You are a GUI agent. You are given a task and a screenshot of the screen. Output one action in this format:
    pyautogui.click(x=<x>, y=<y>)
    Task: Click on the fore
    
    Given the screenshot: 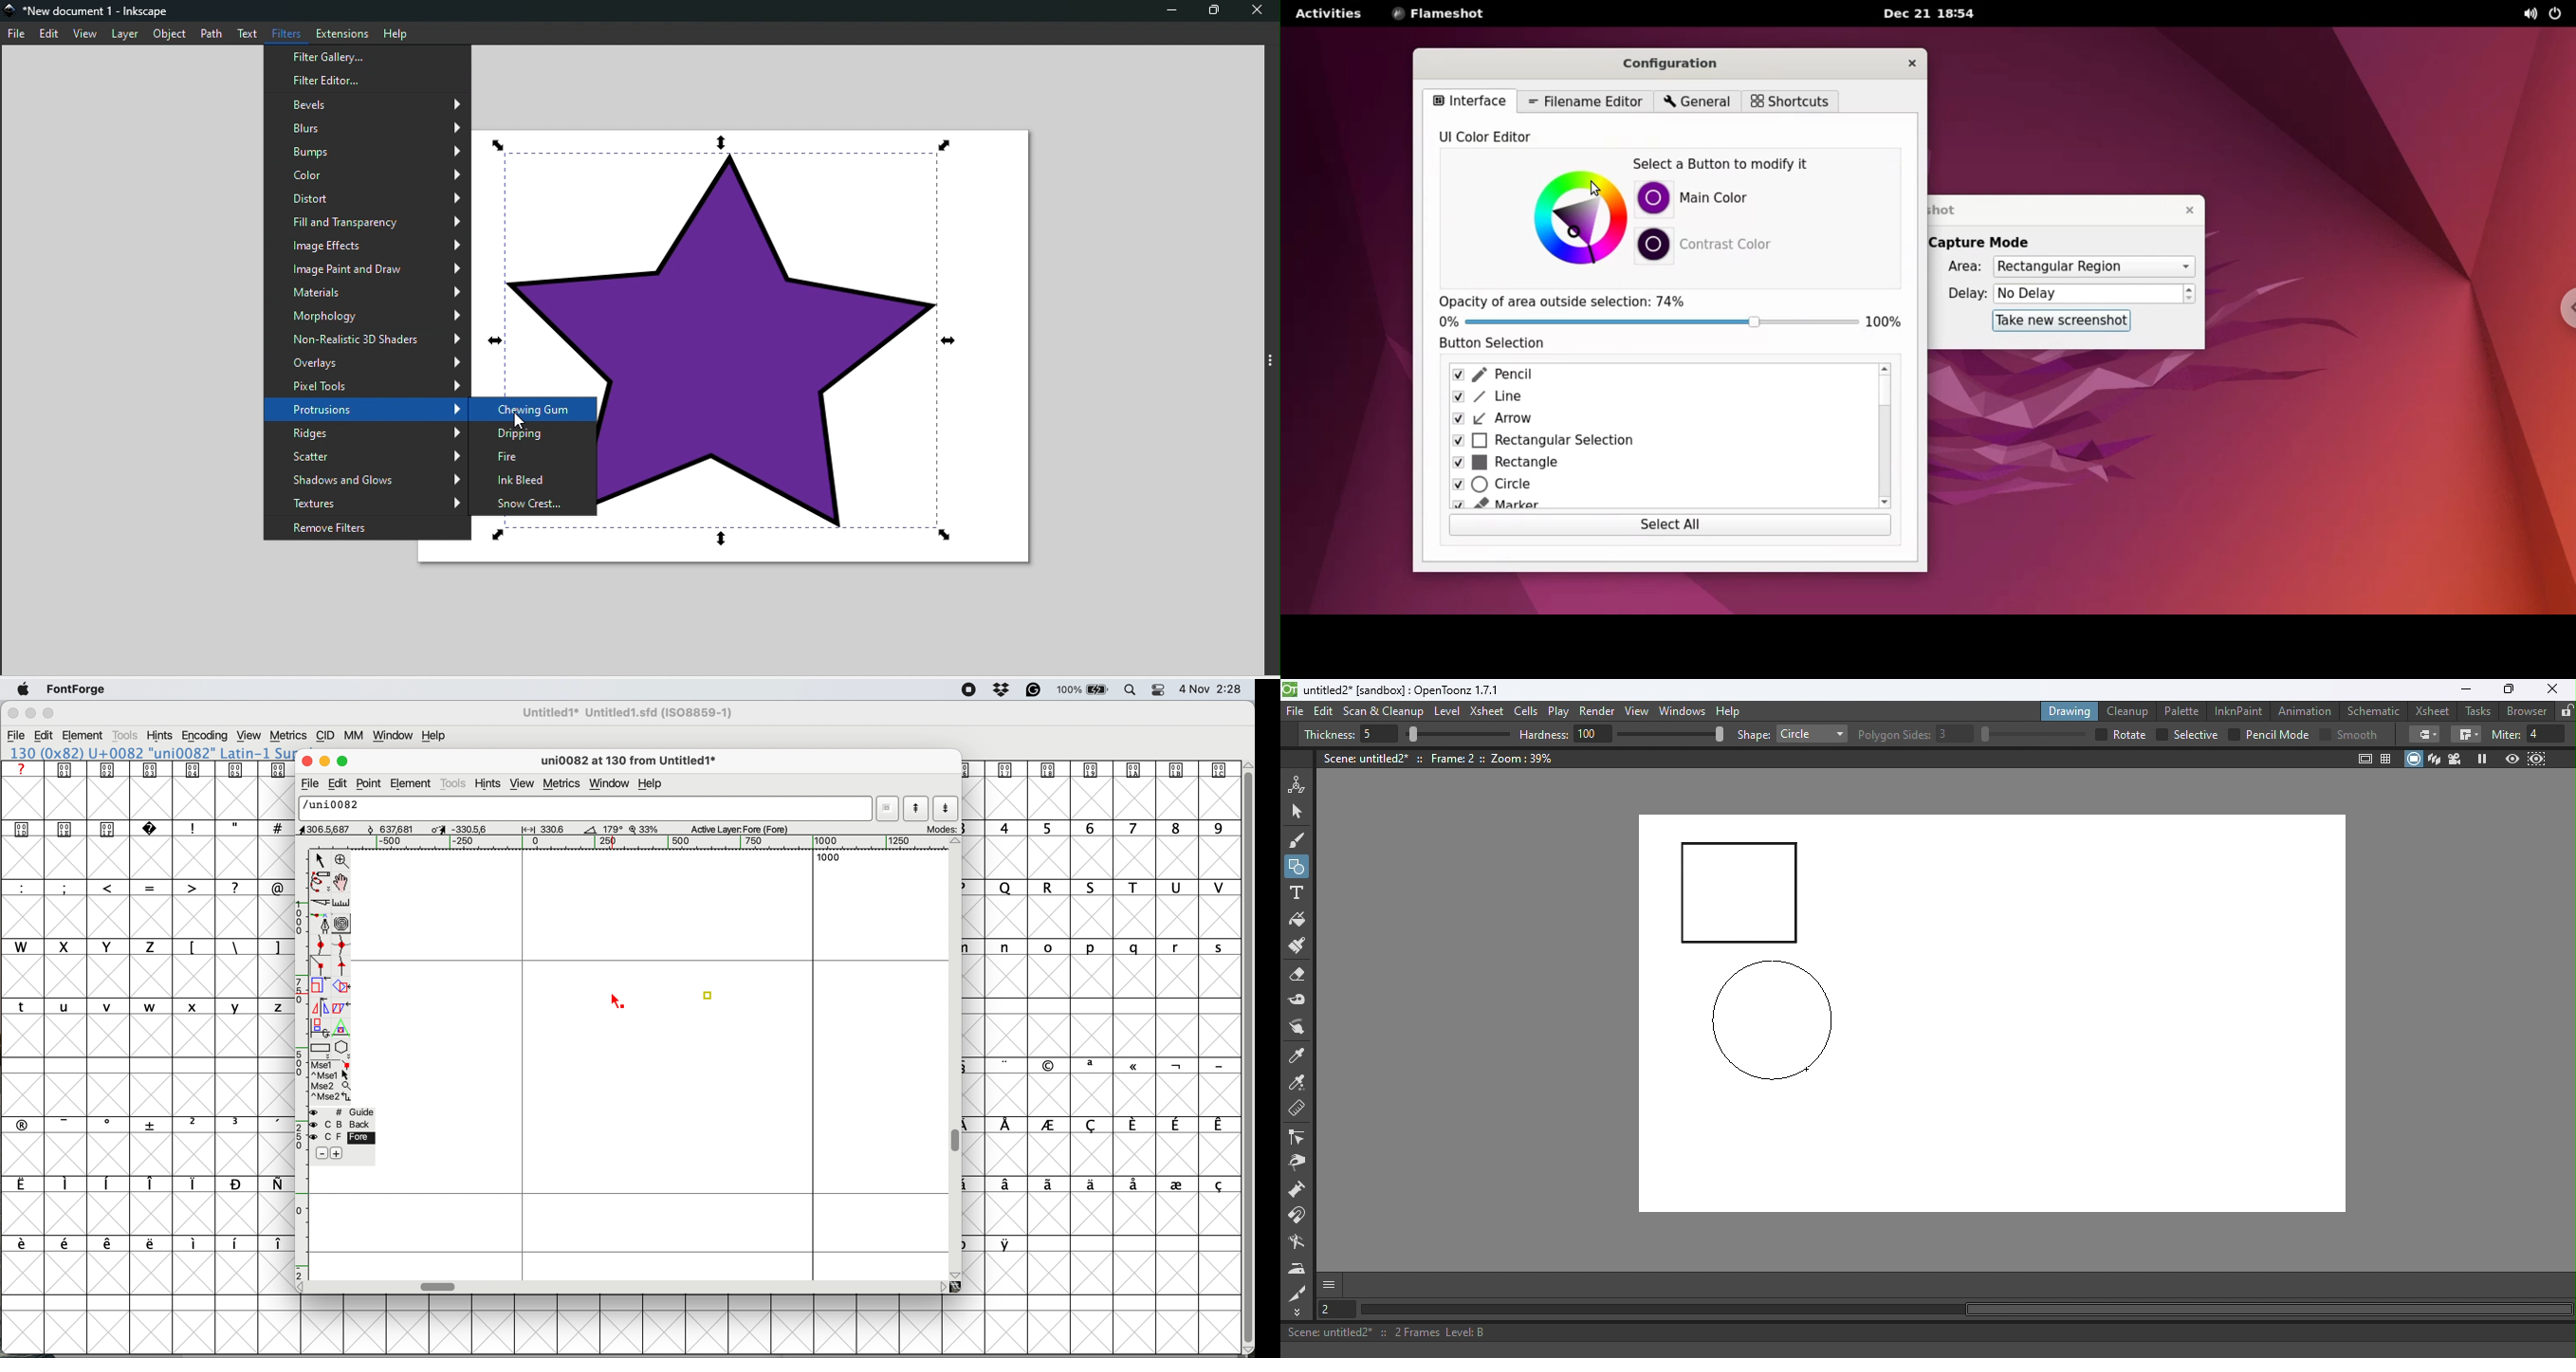 What is the action you would take?
    pyautogui.click(x=342, y=1137)
    